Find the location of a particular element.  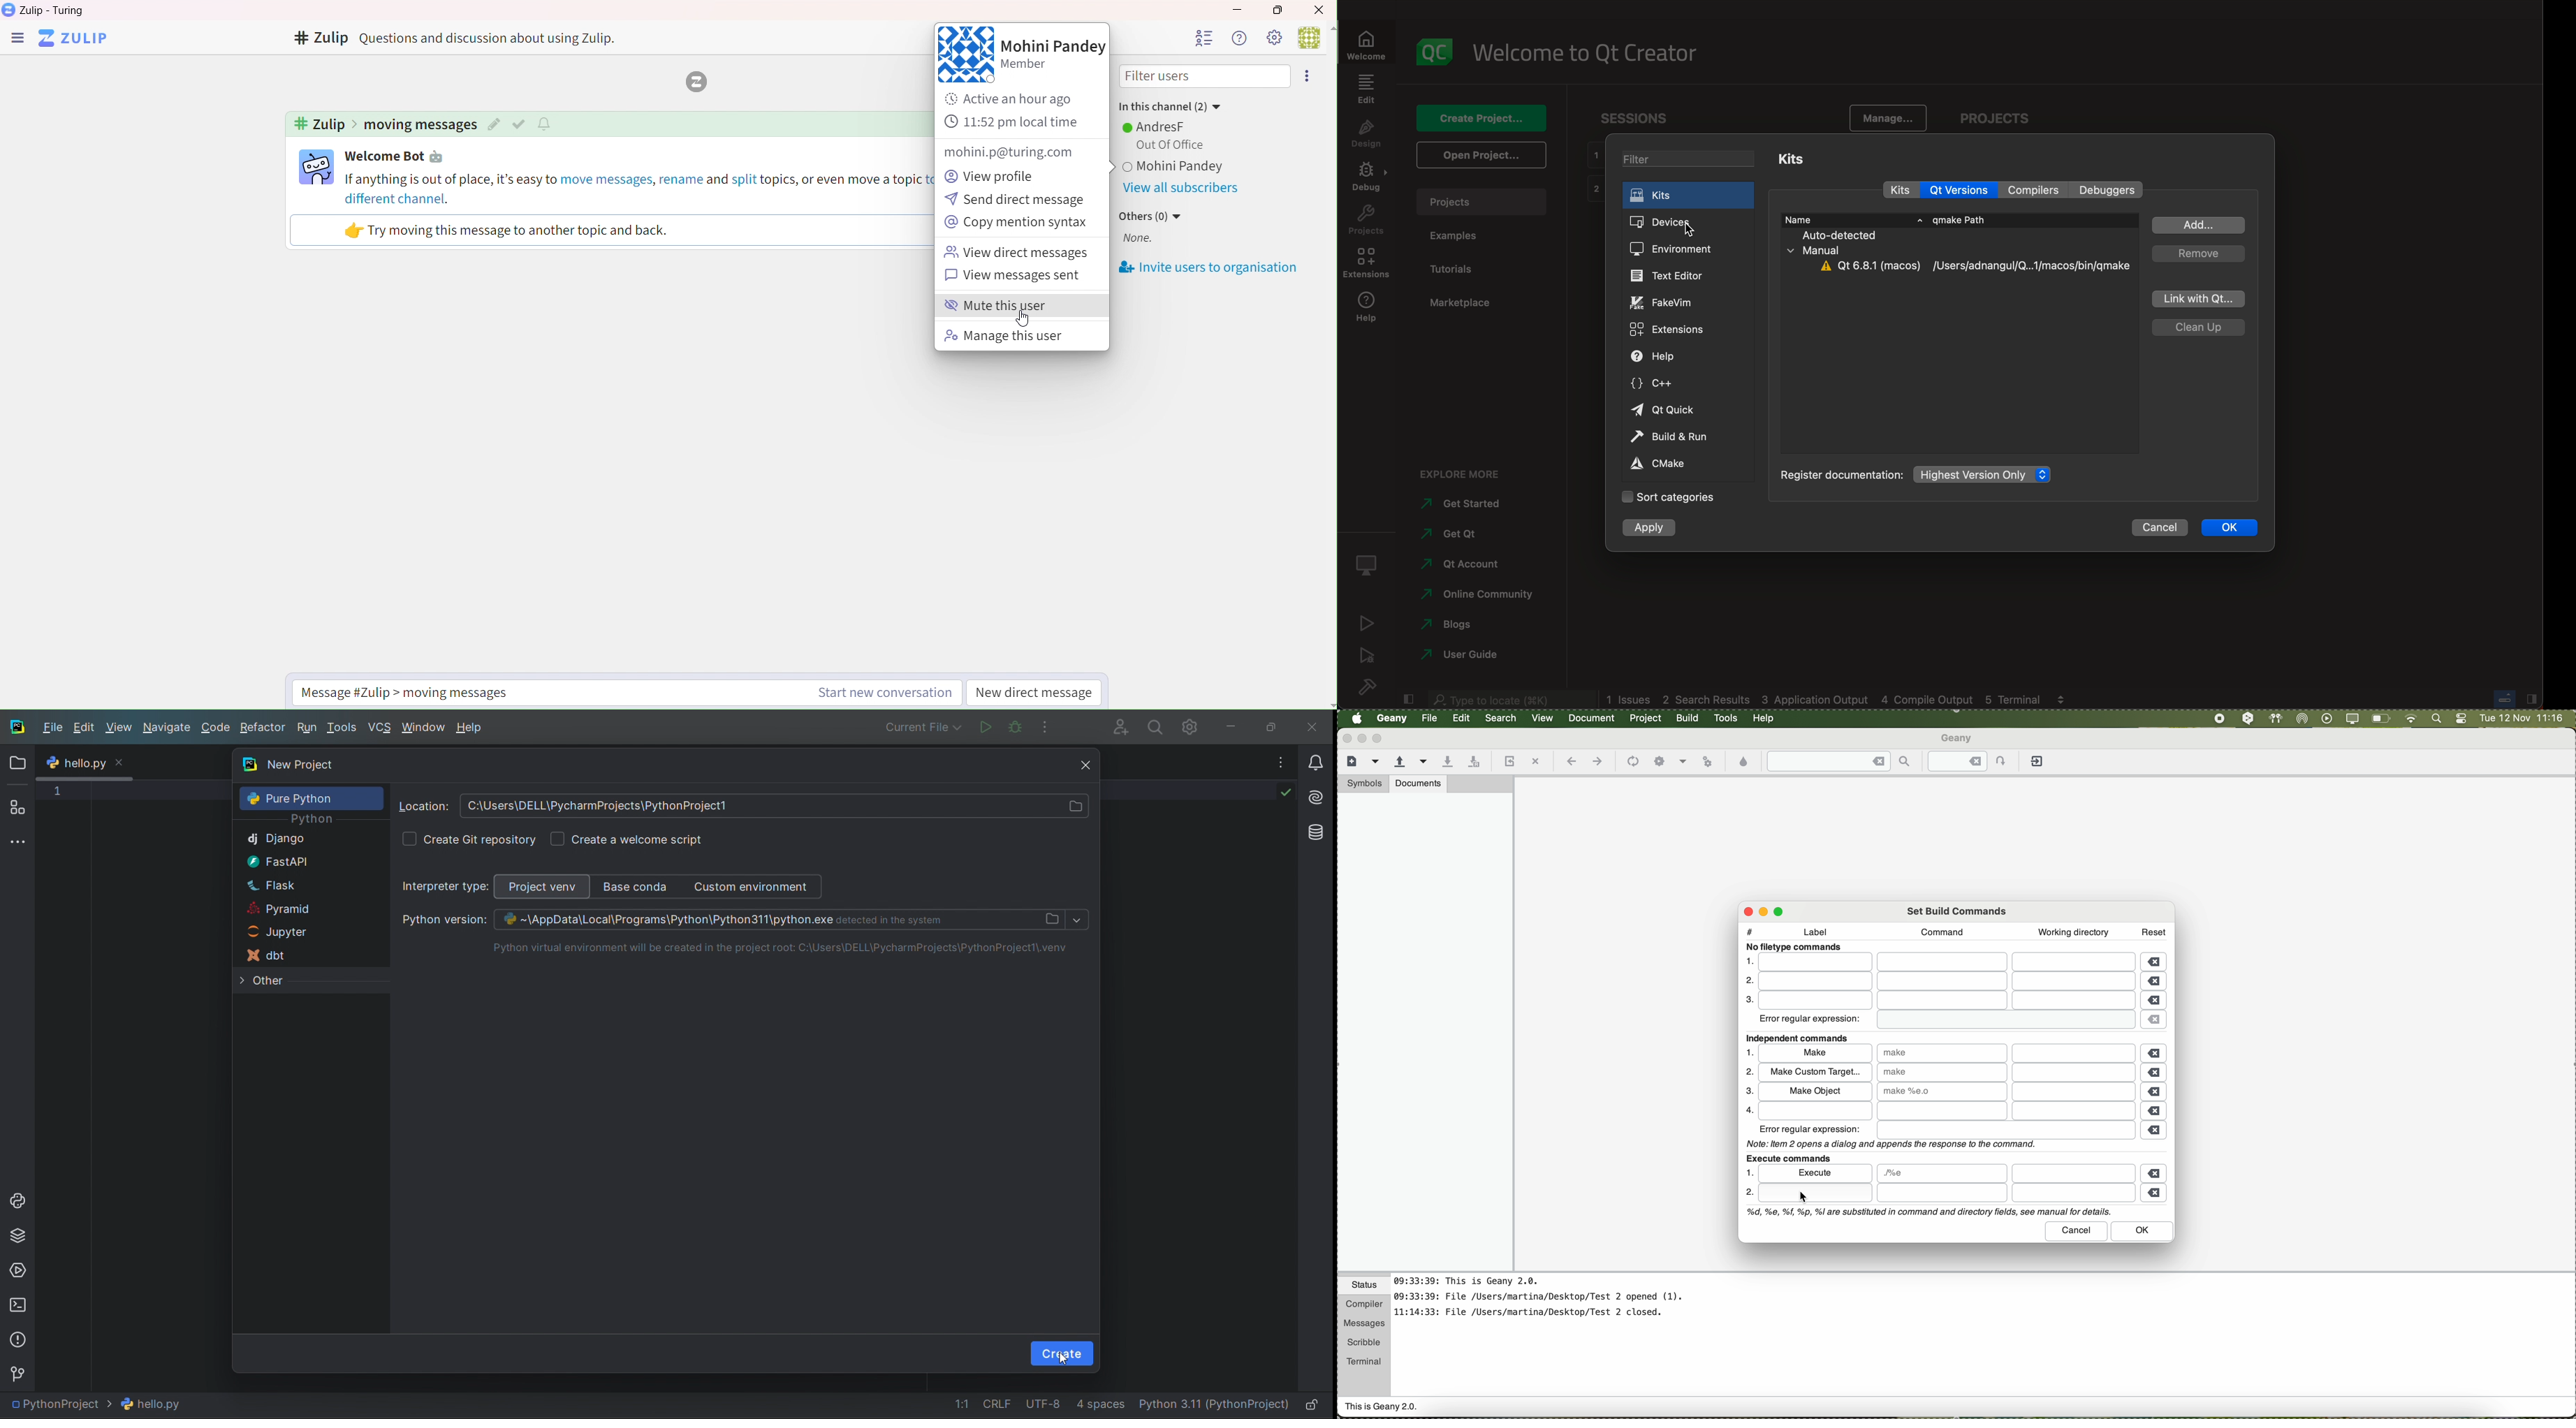

welcome is located at coordinates (1367, 46).